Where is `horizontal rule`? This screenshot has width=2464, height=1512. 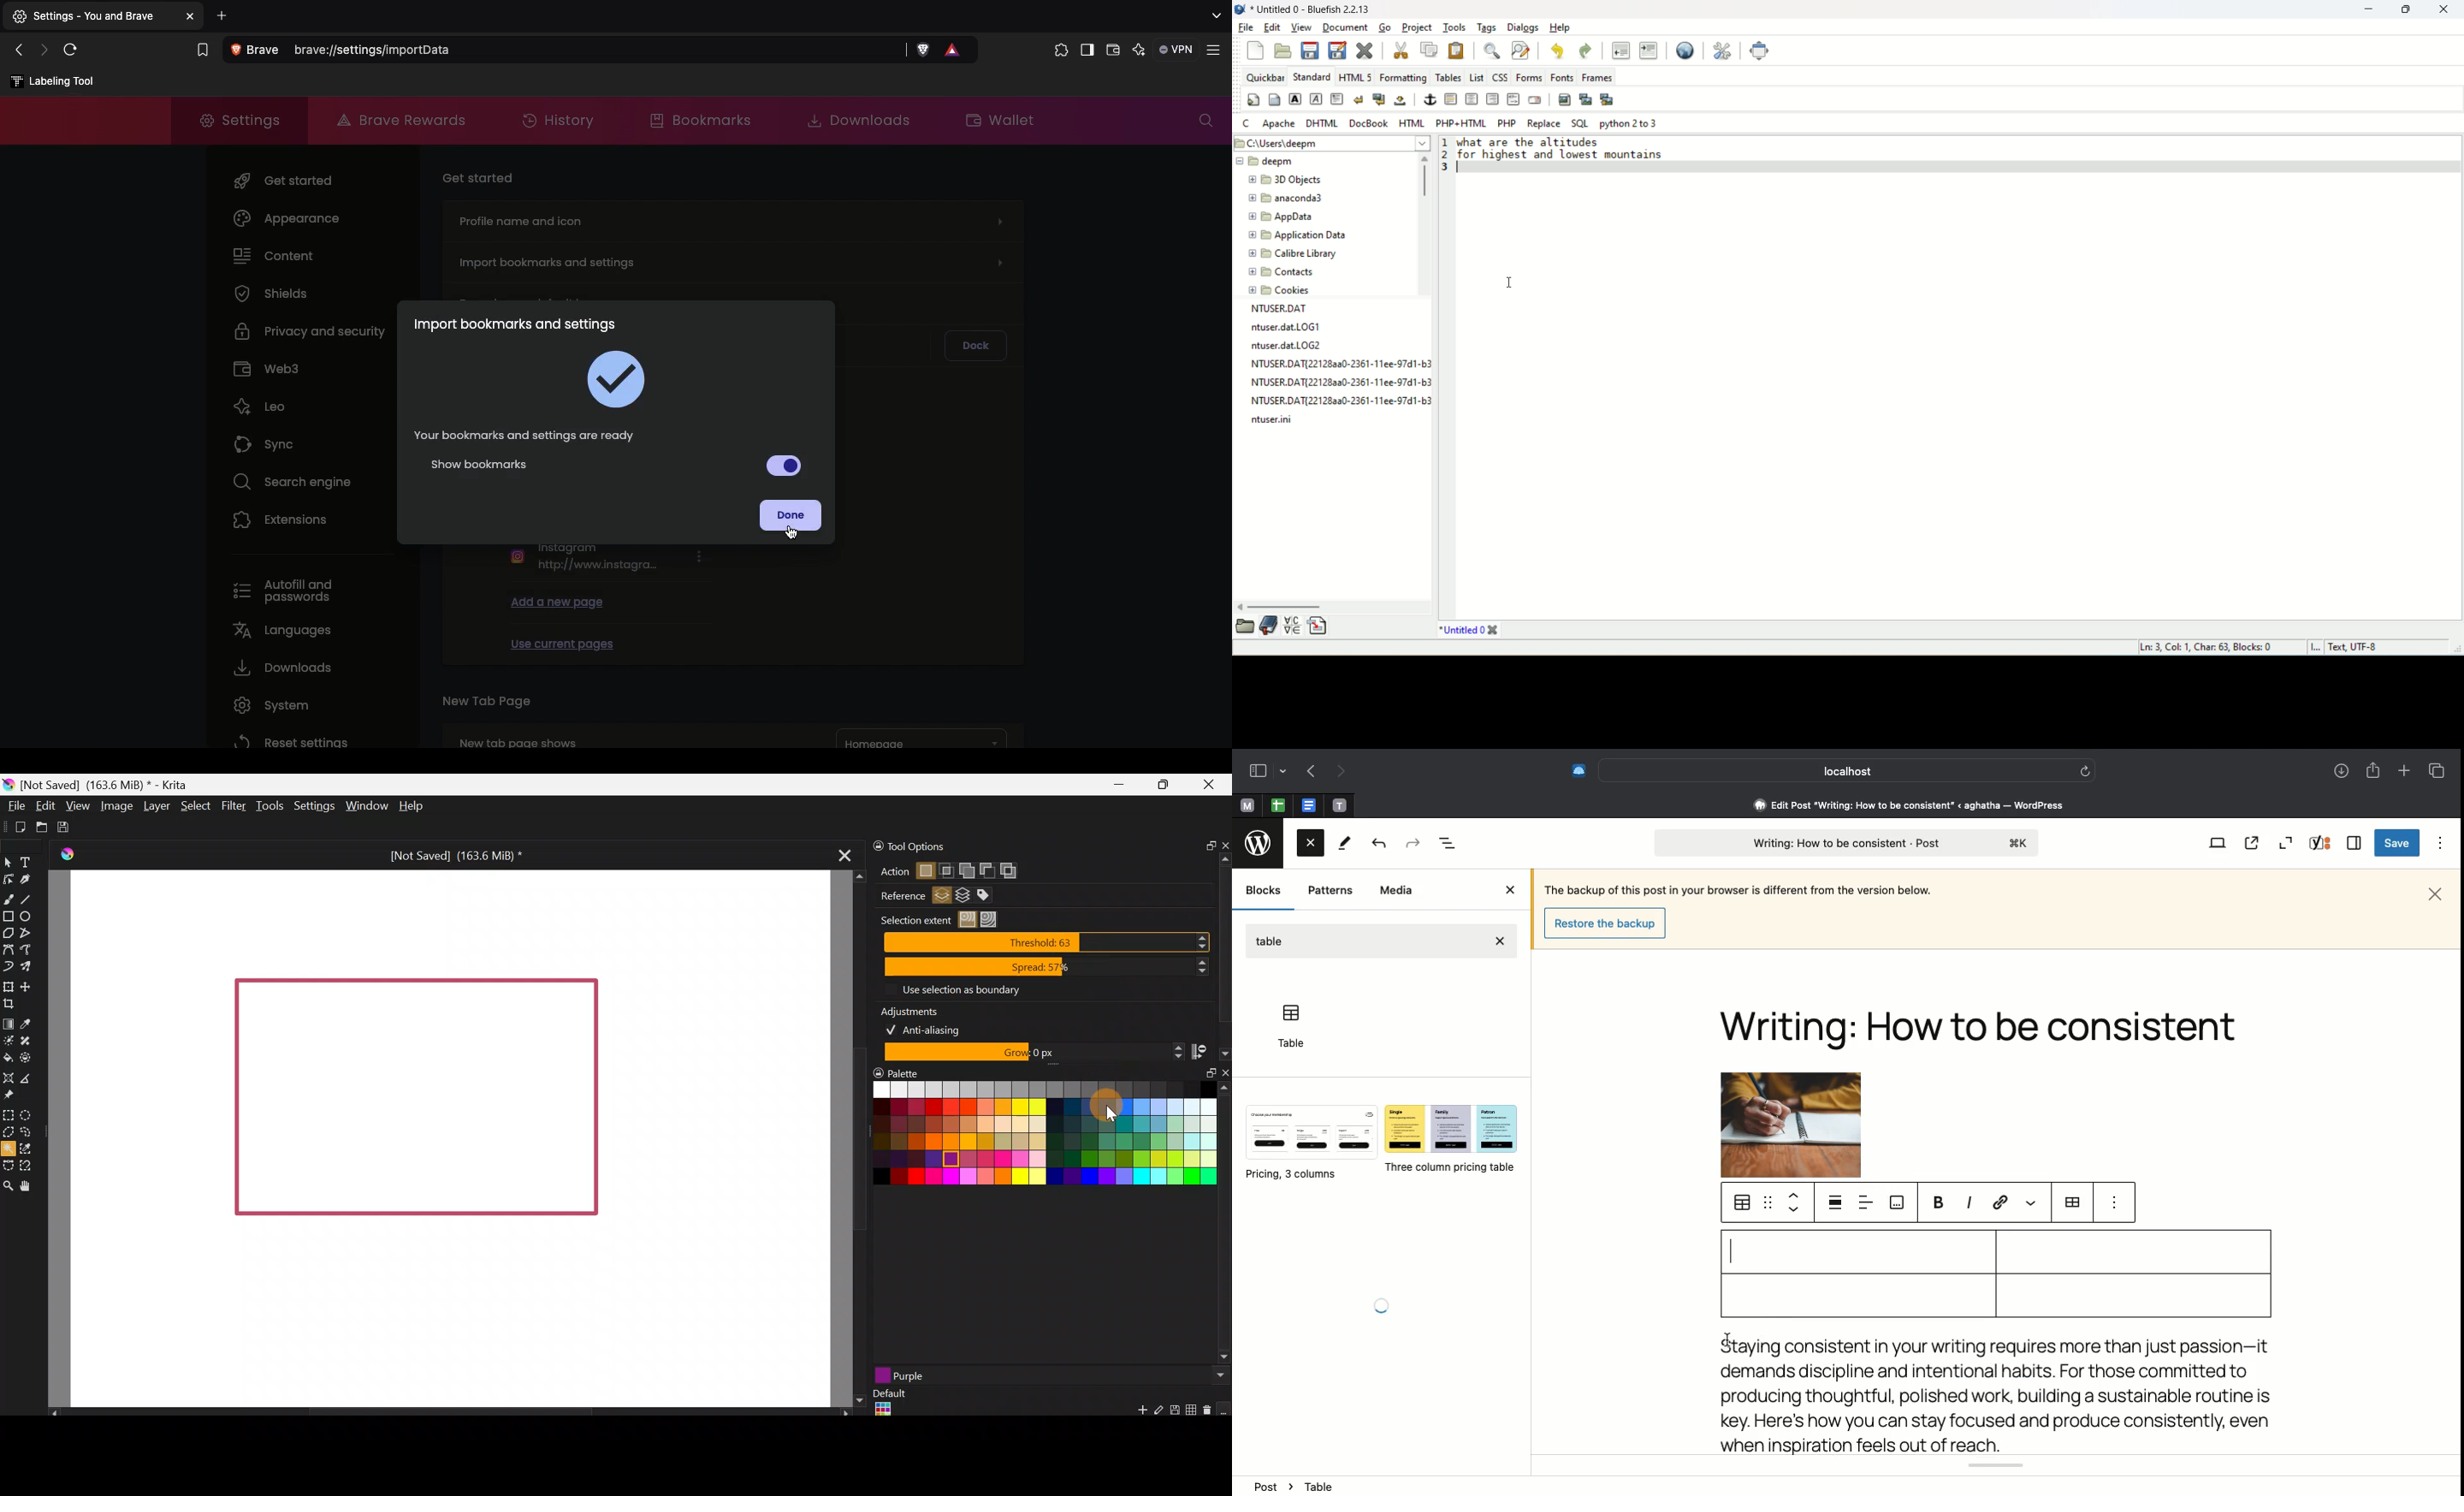 horizontal rule is located at coordinates (1451, 99).